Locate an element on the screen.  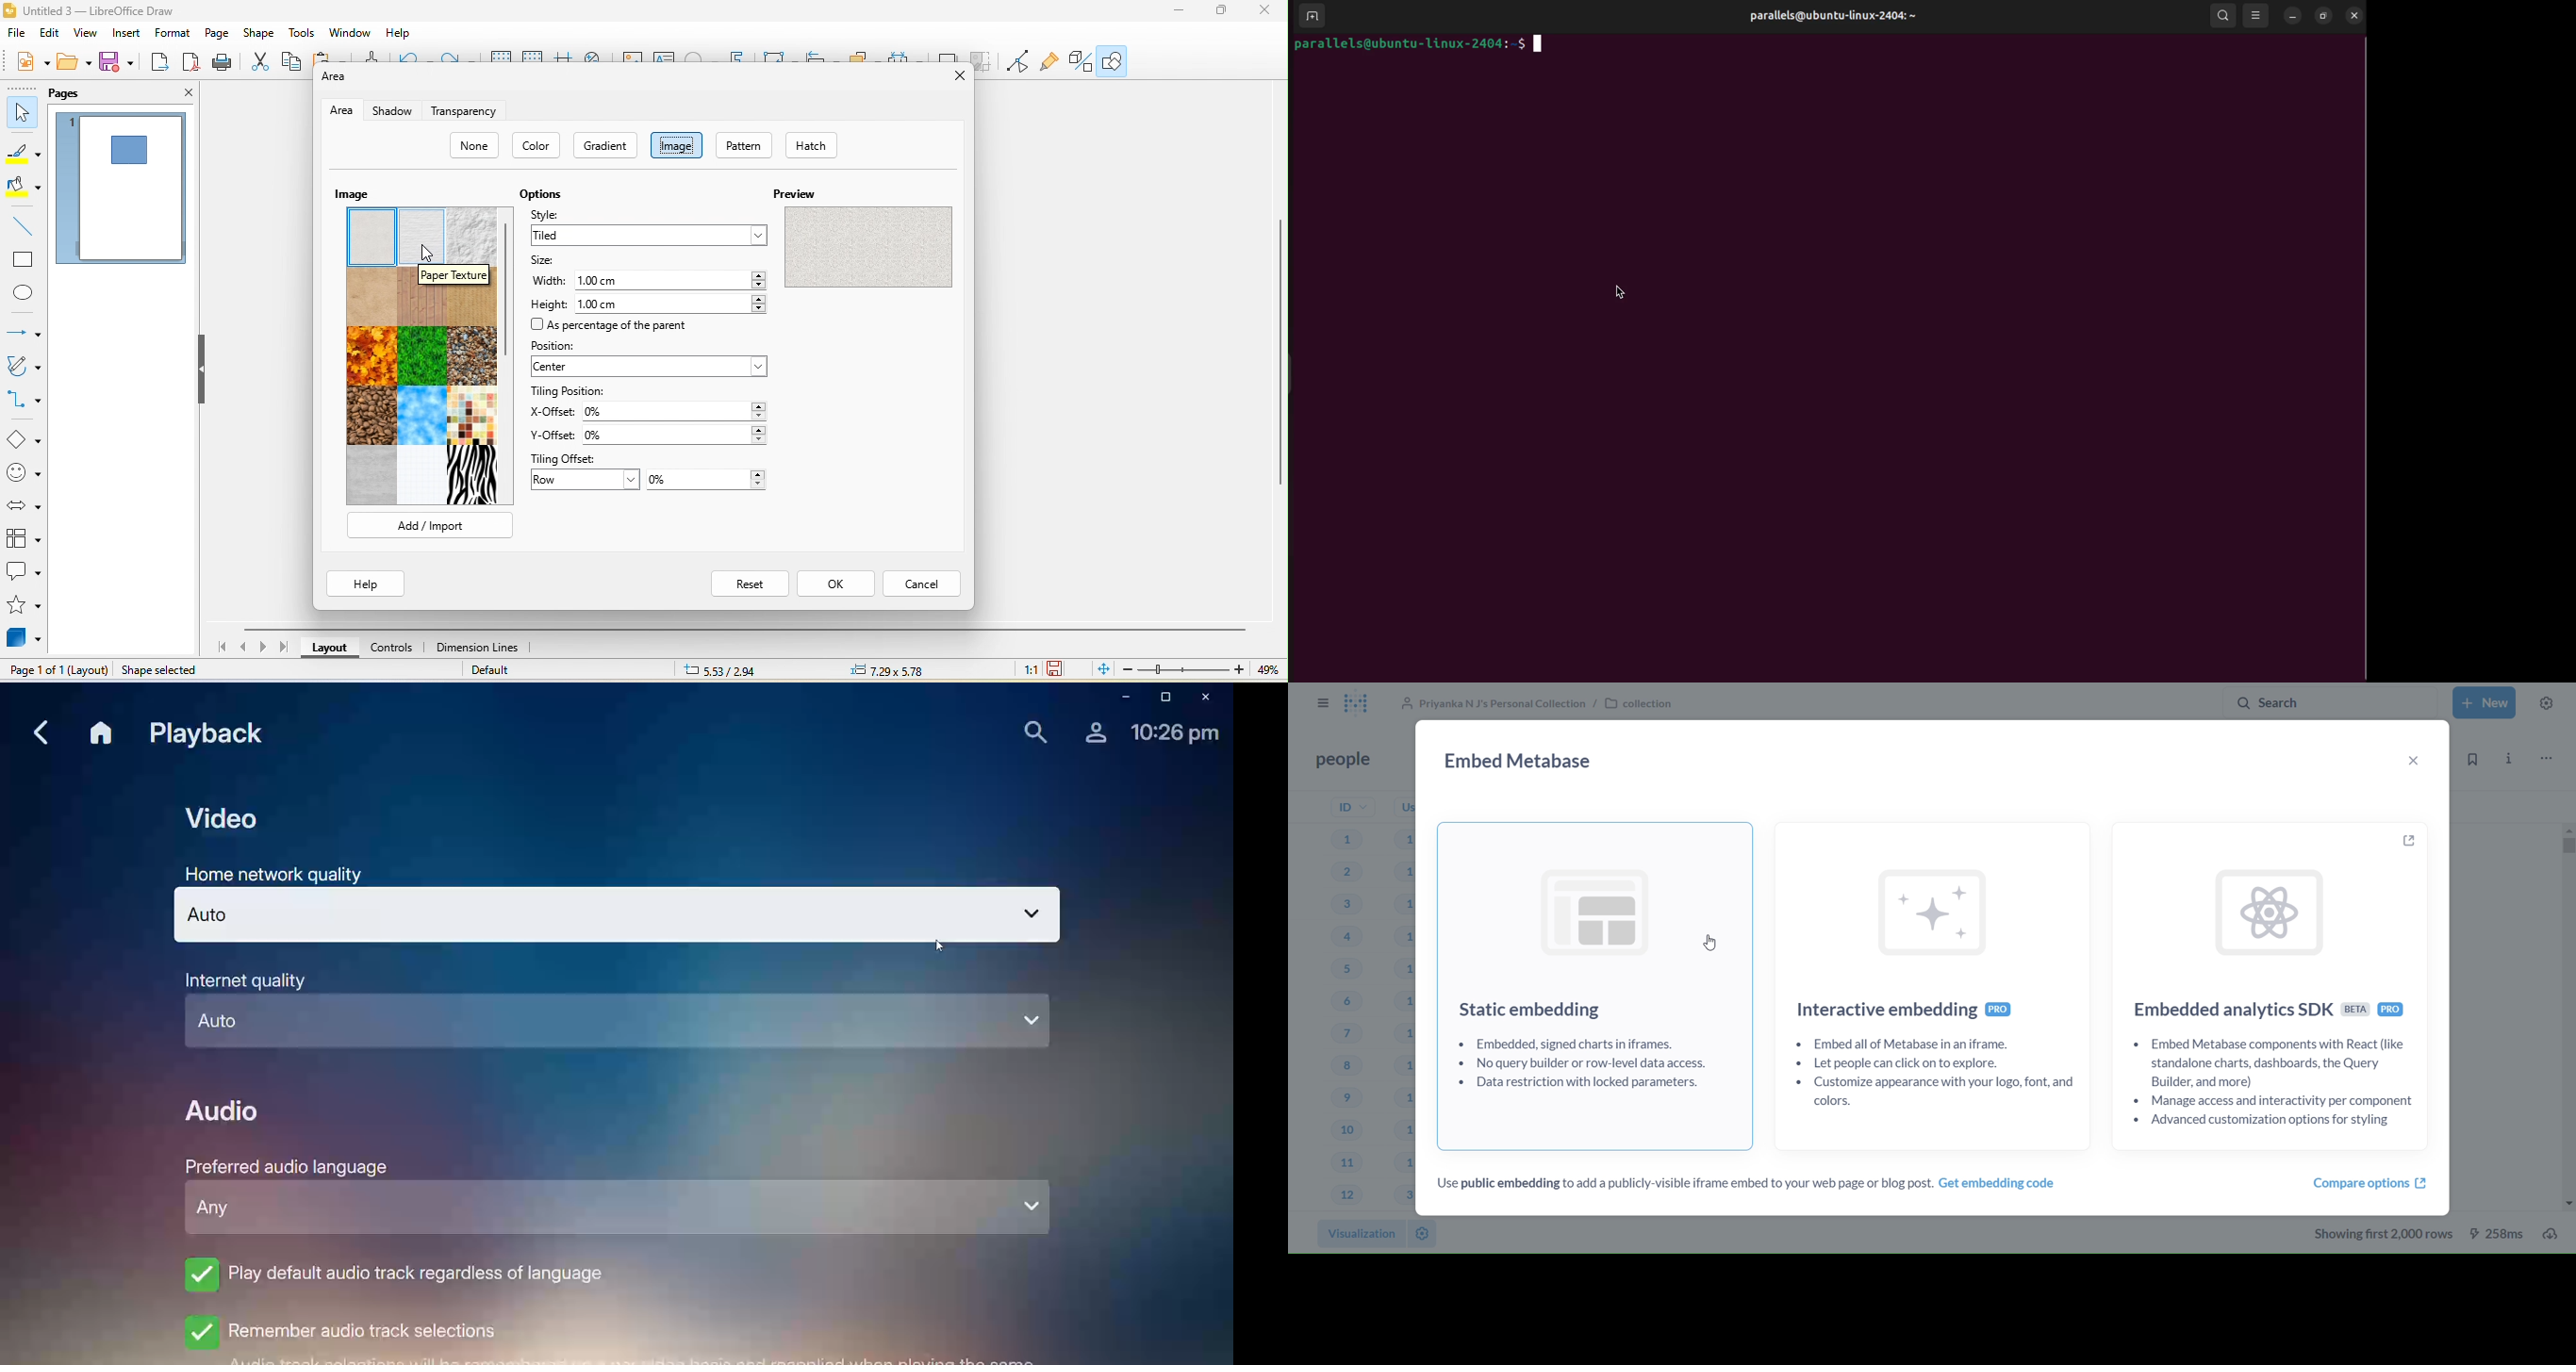
page 1 is located at coordinates (124, 190).